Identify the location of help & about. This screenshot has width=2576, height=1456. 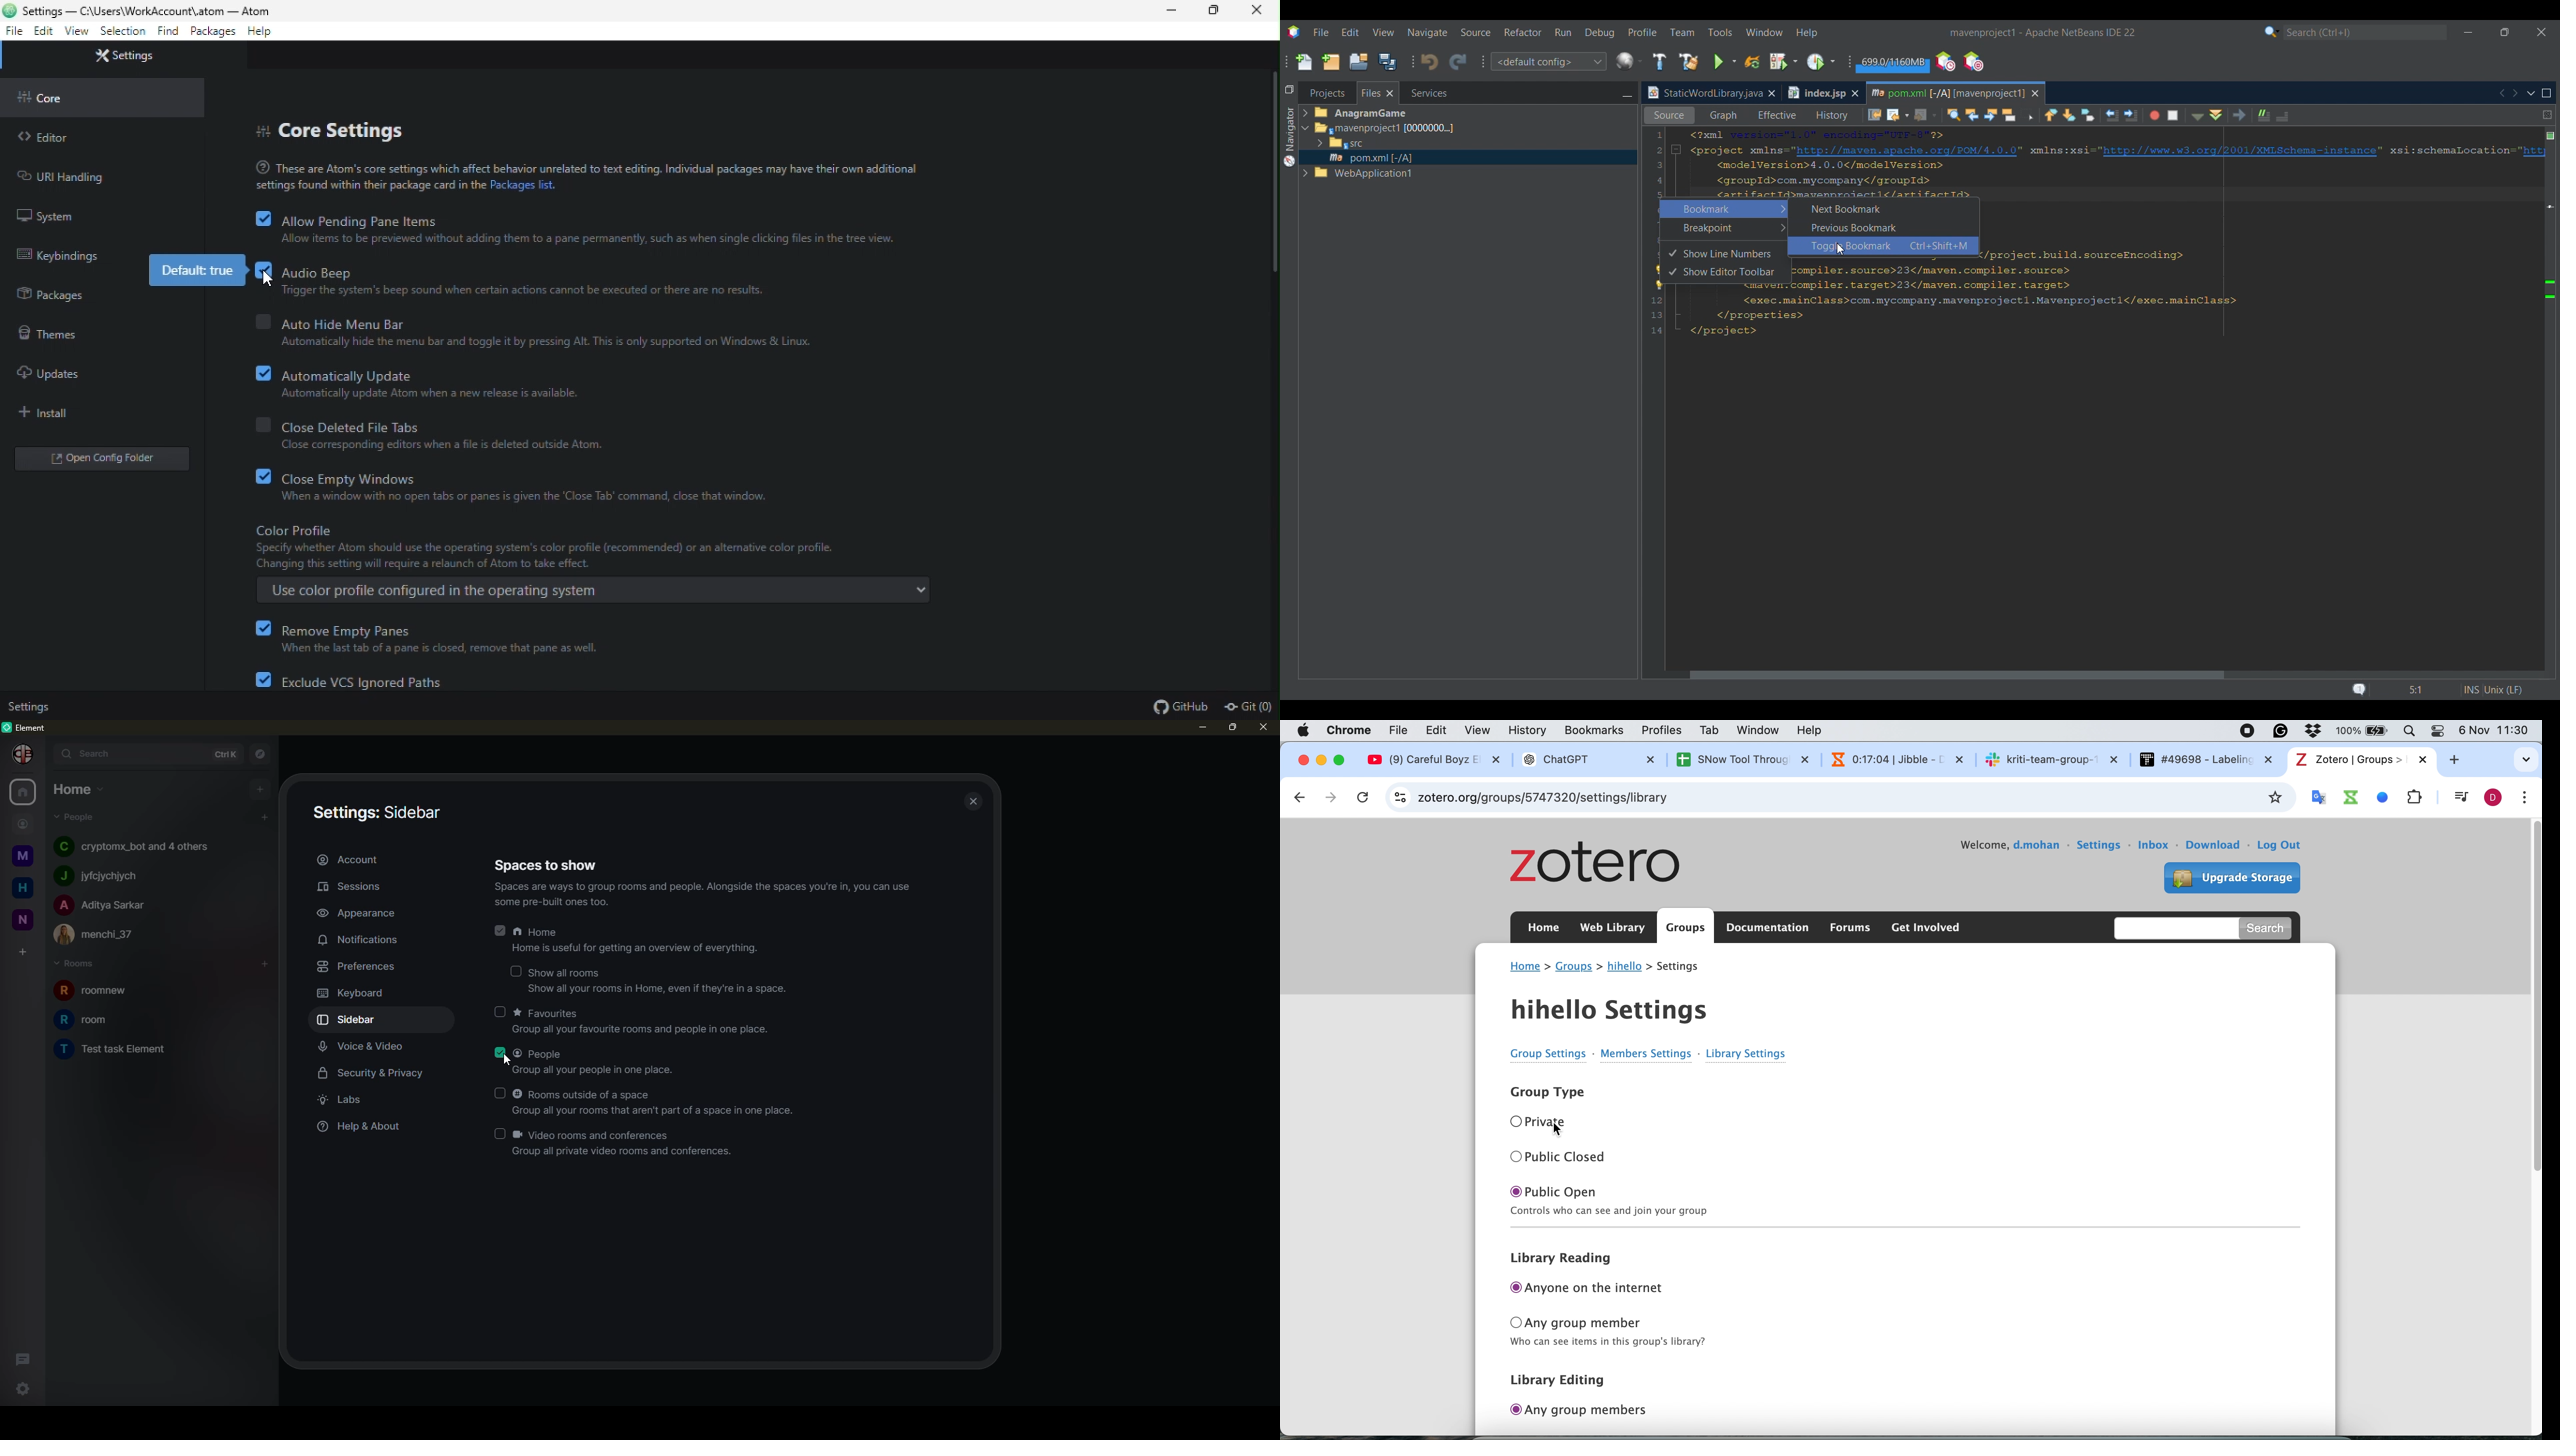
(362, 1127).